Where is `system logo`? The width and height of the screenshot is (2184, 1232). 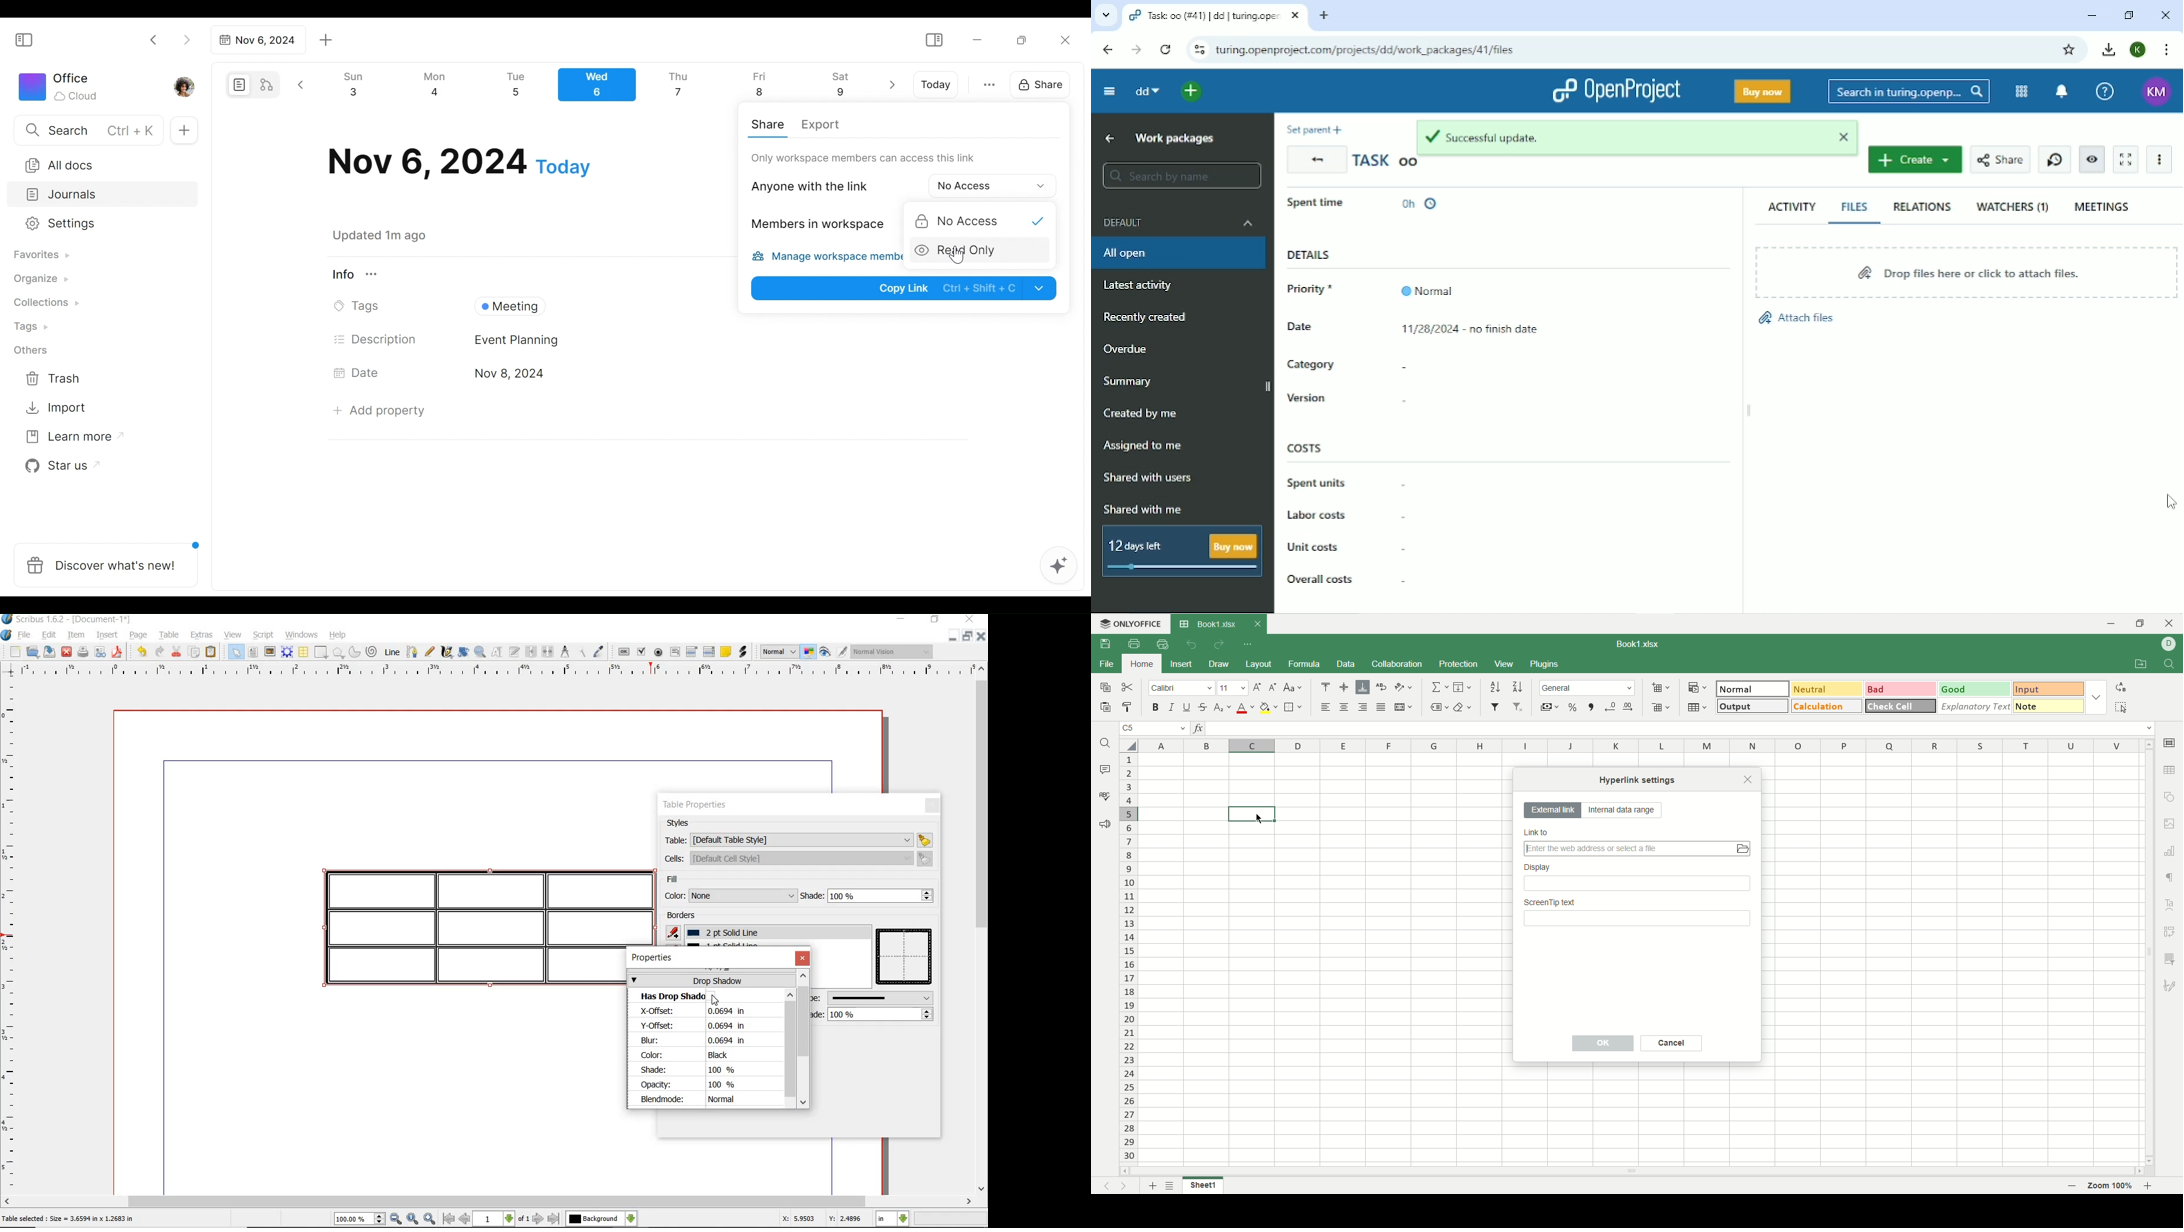
system logo is located at coordinates (6, 635).